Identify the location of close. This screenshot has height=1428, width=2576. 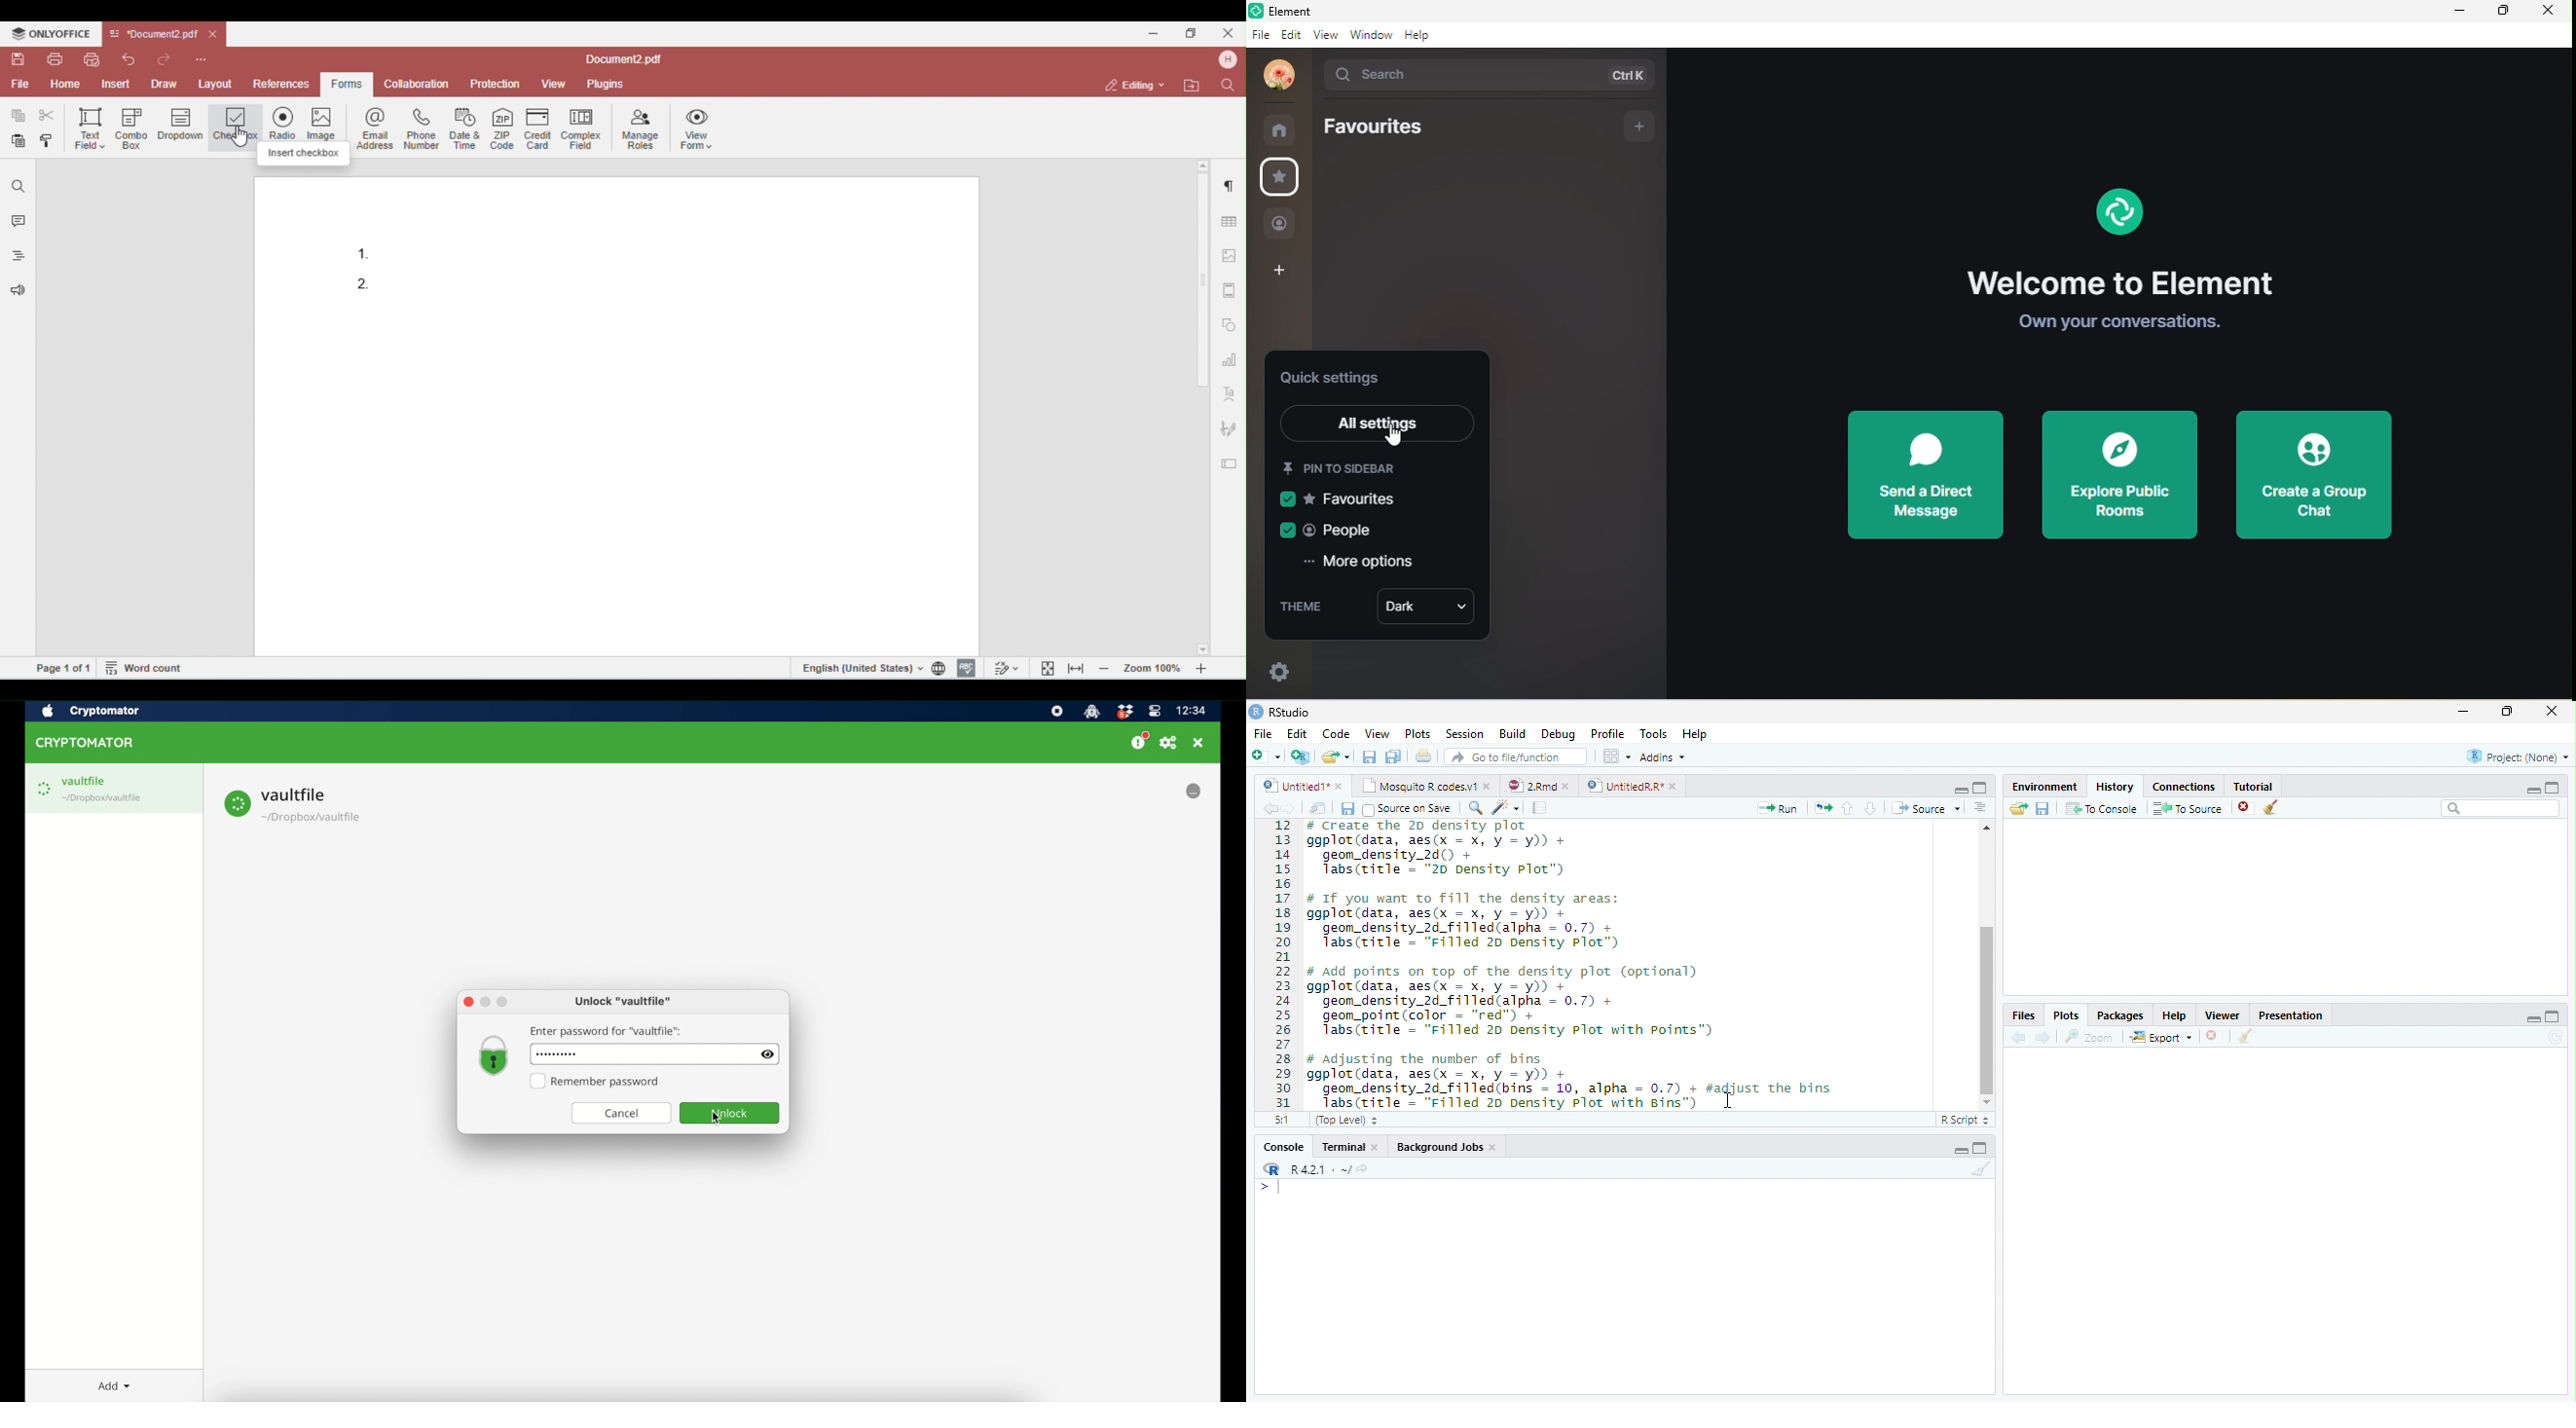
(1495, 1149).